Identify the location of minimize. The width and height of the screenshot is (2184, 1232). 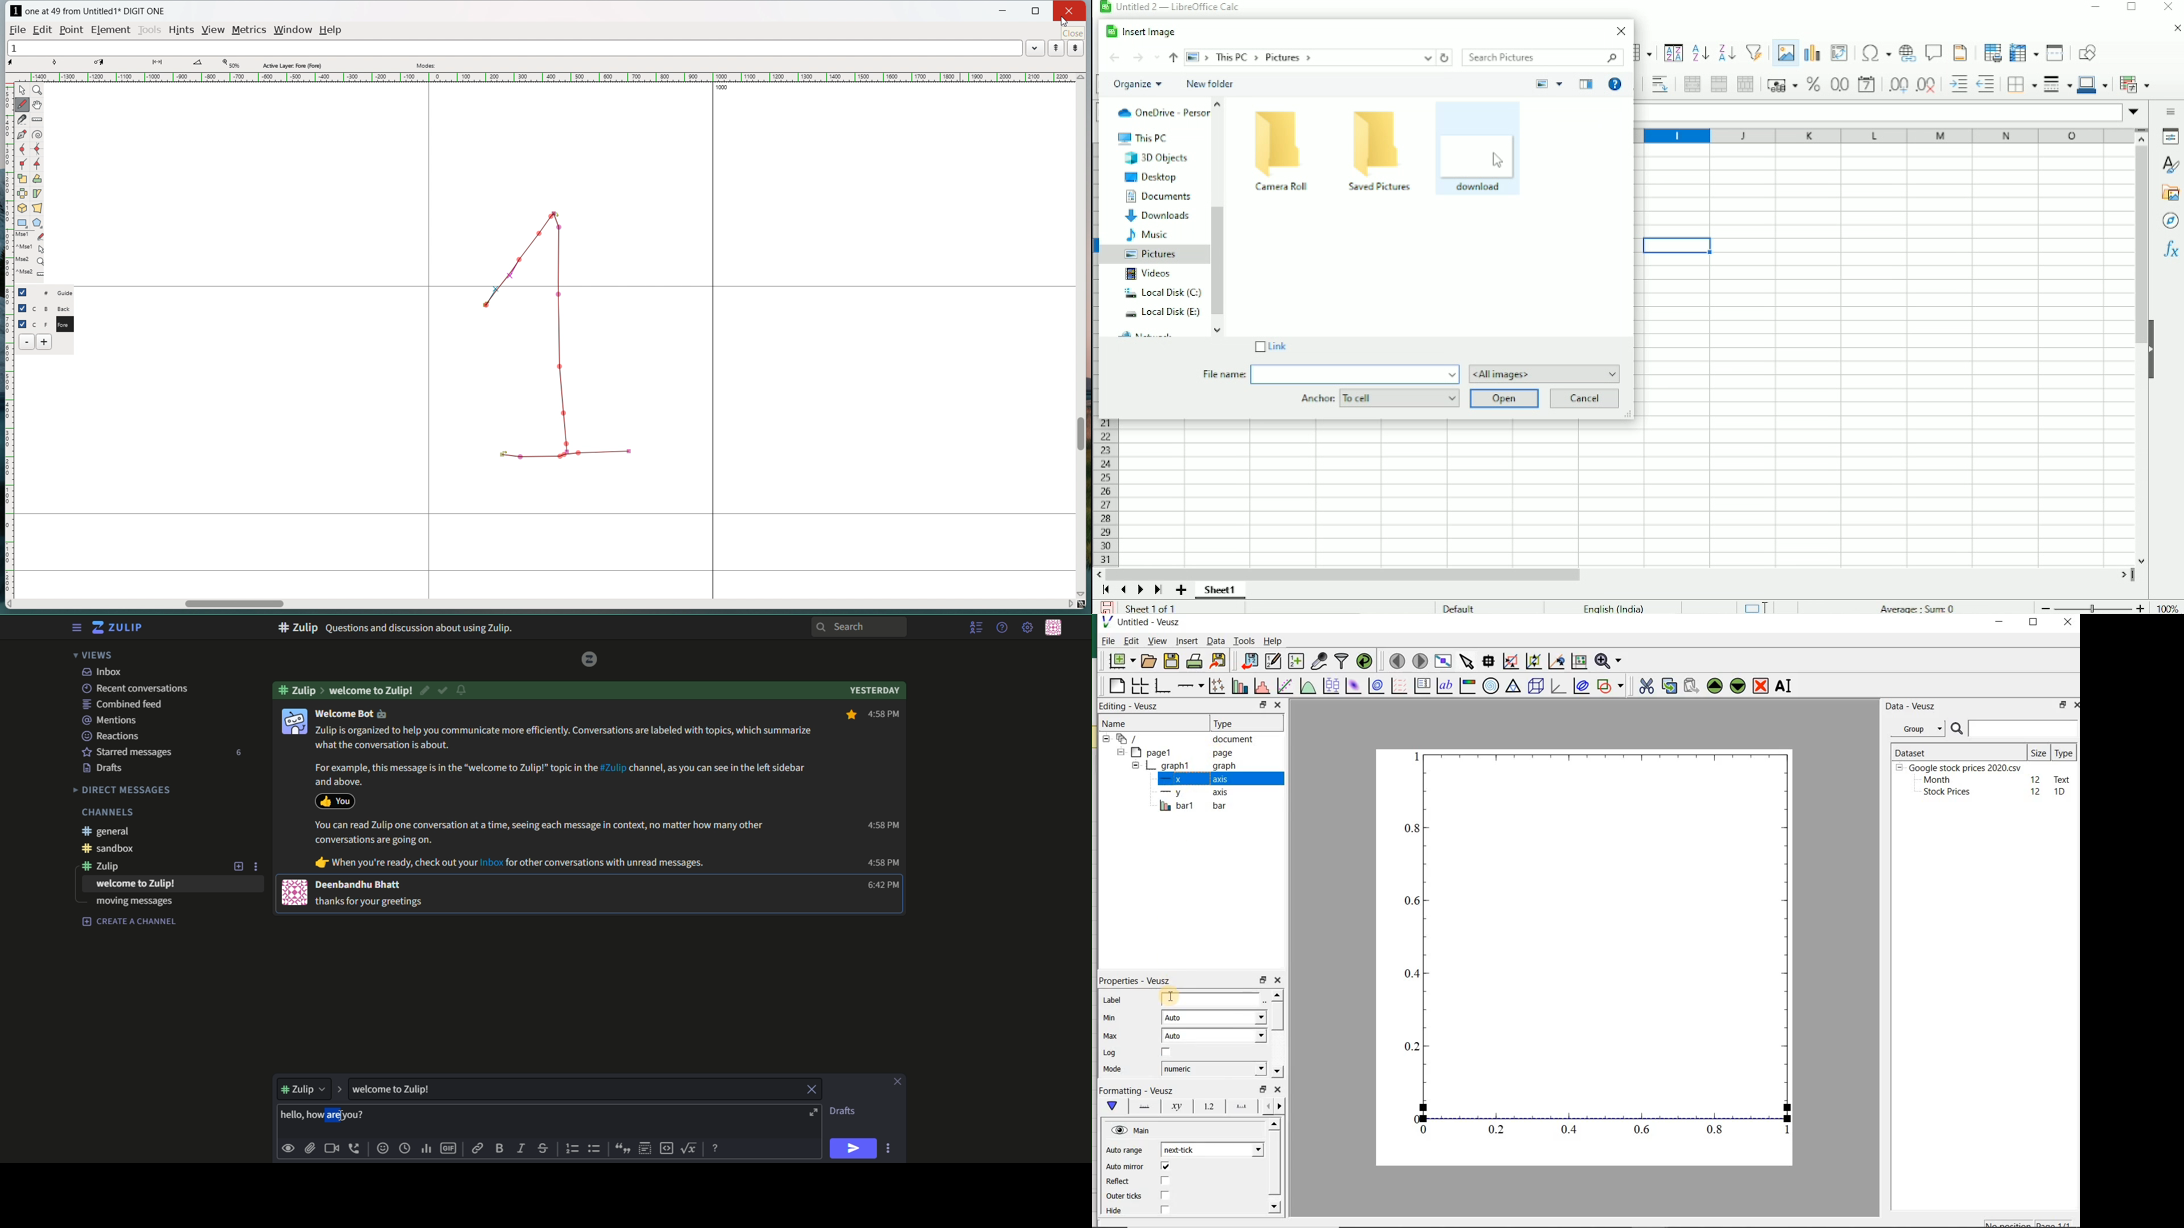
(2000, 623).